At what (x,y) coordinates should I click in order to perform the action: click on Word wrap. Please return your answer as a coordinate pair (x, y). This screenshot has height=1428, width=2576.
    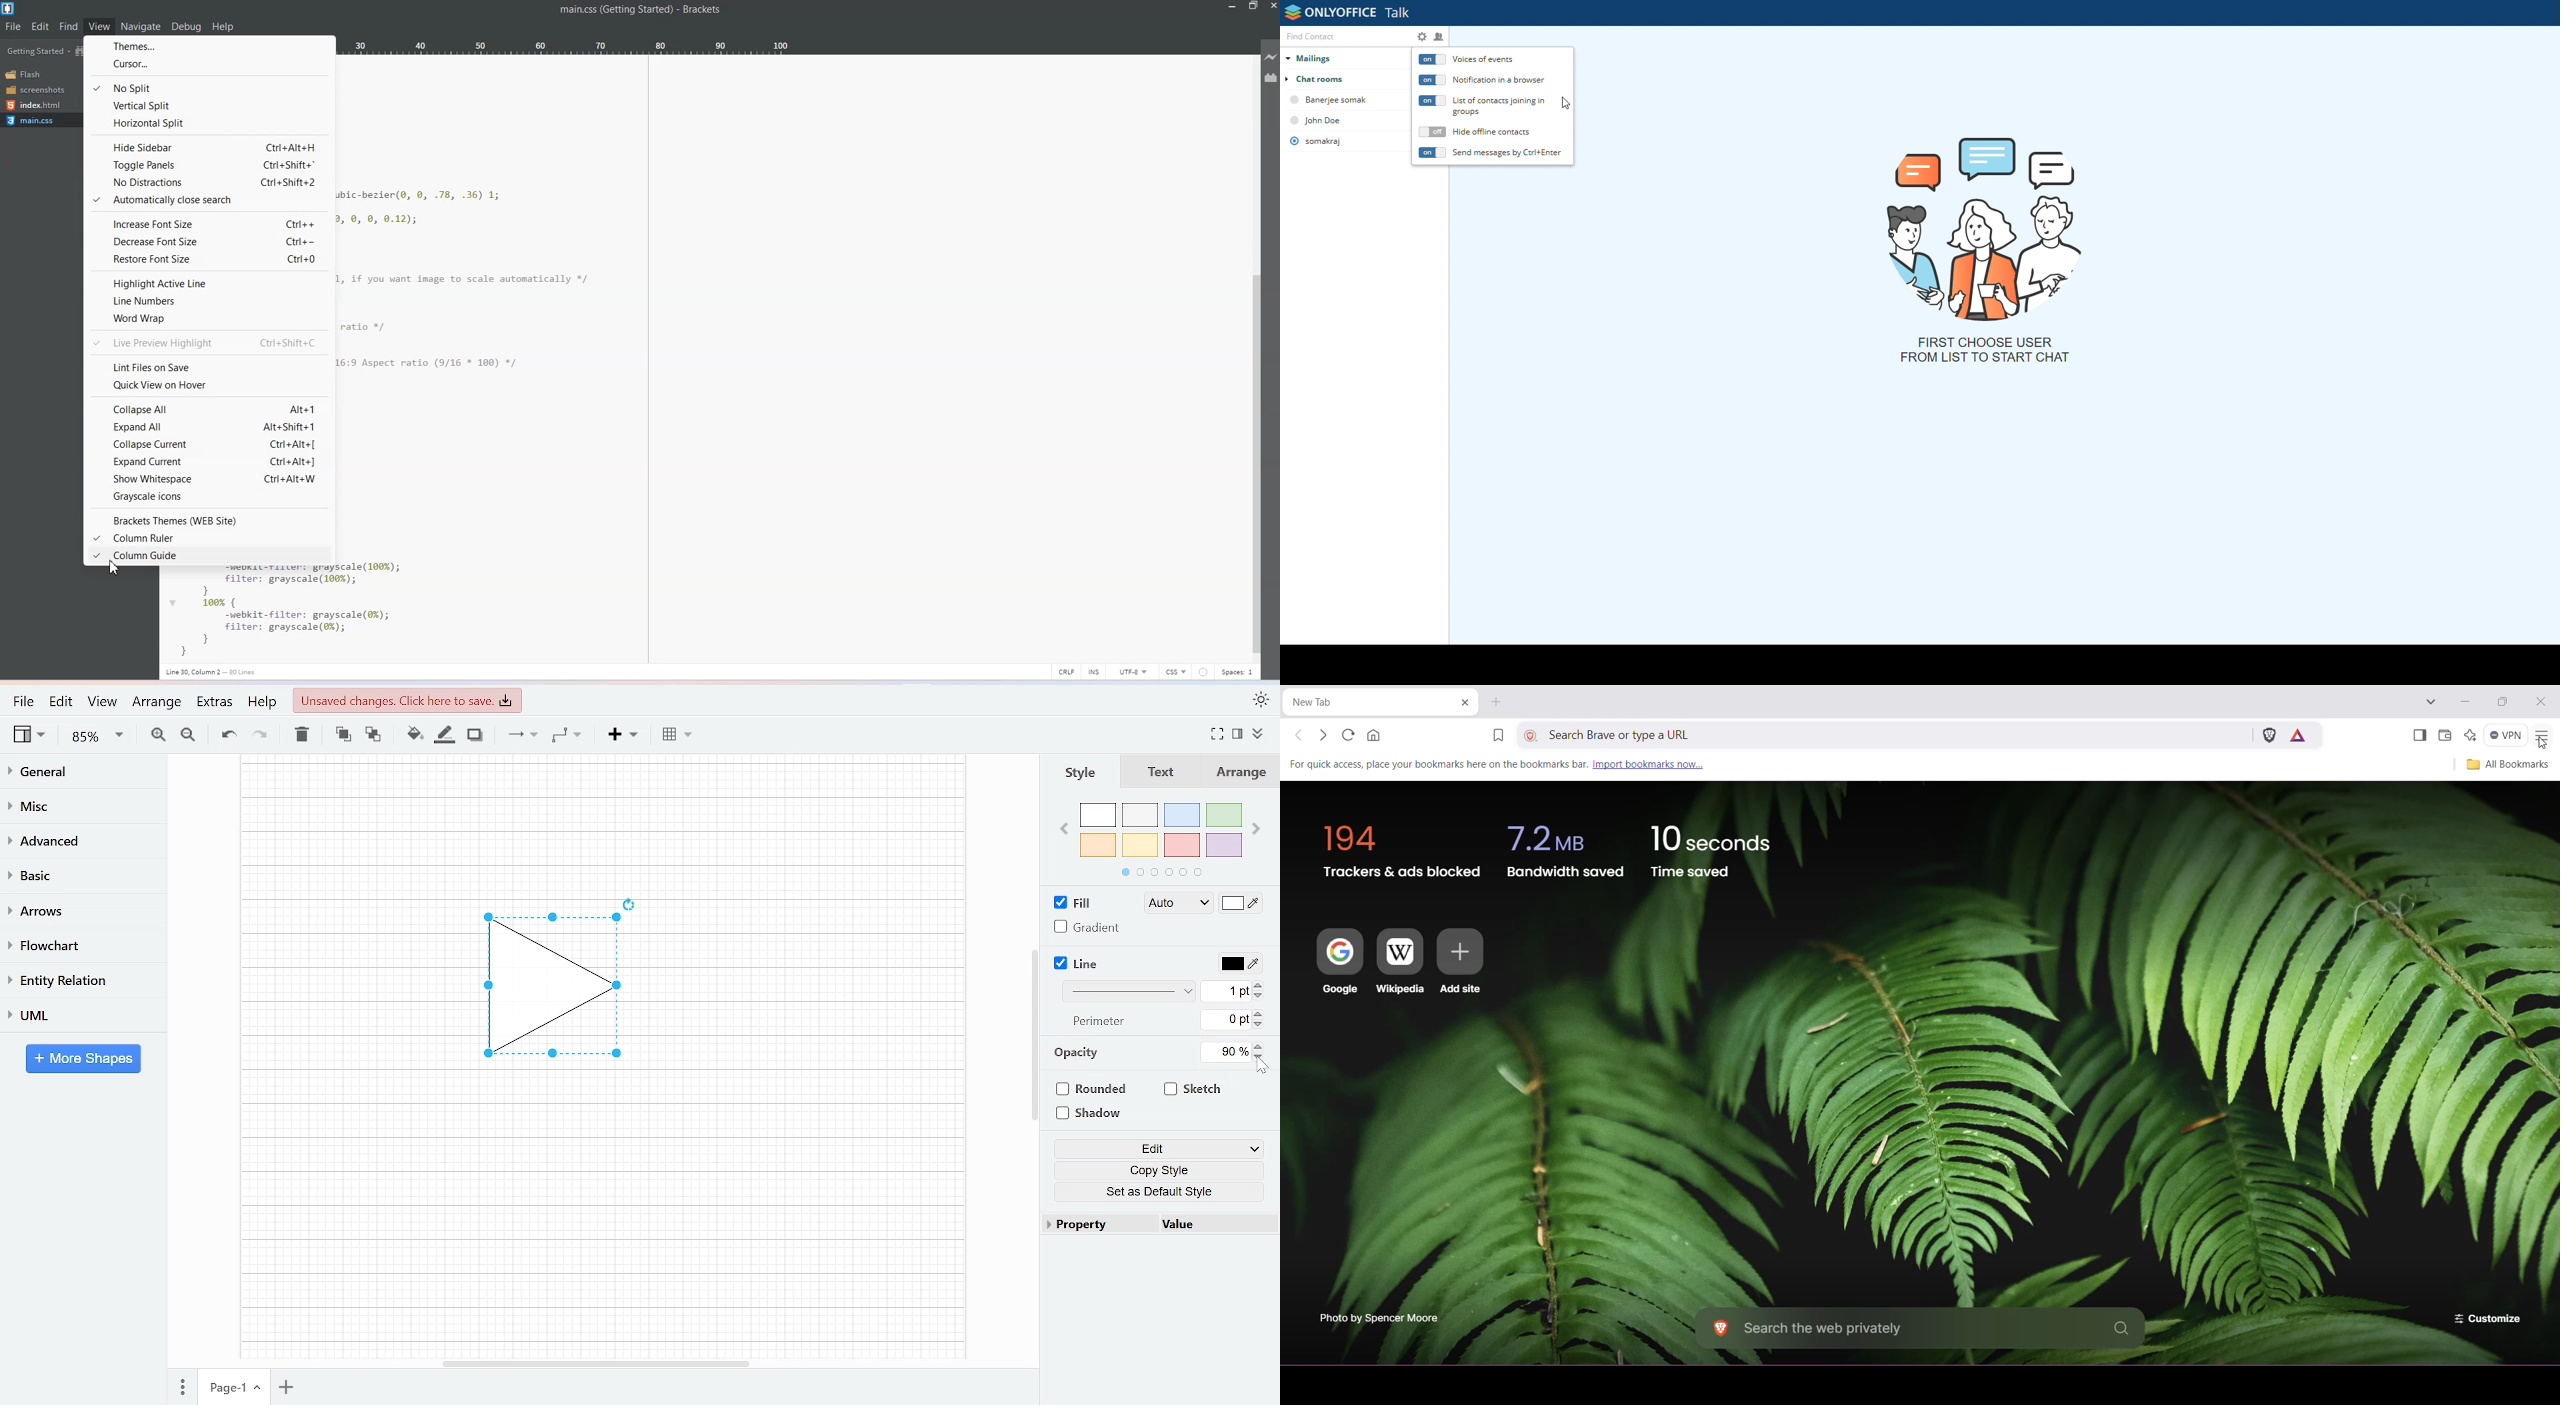
    Looking at the image, I should click on (207, 319).